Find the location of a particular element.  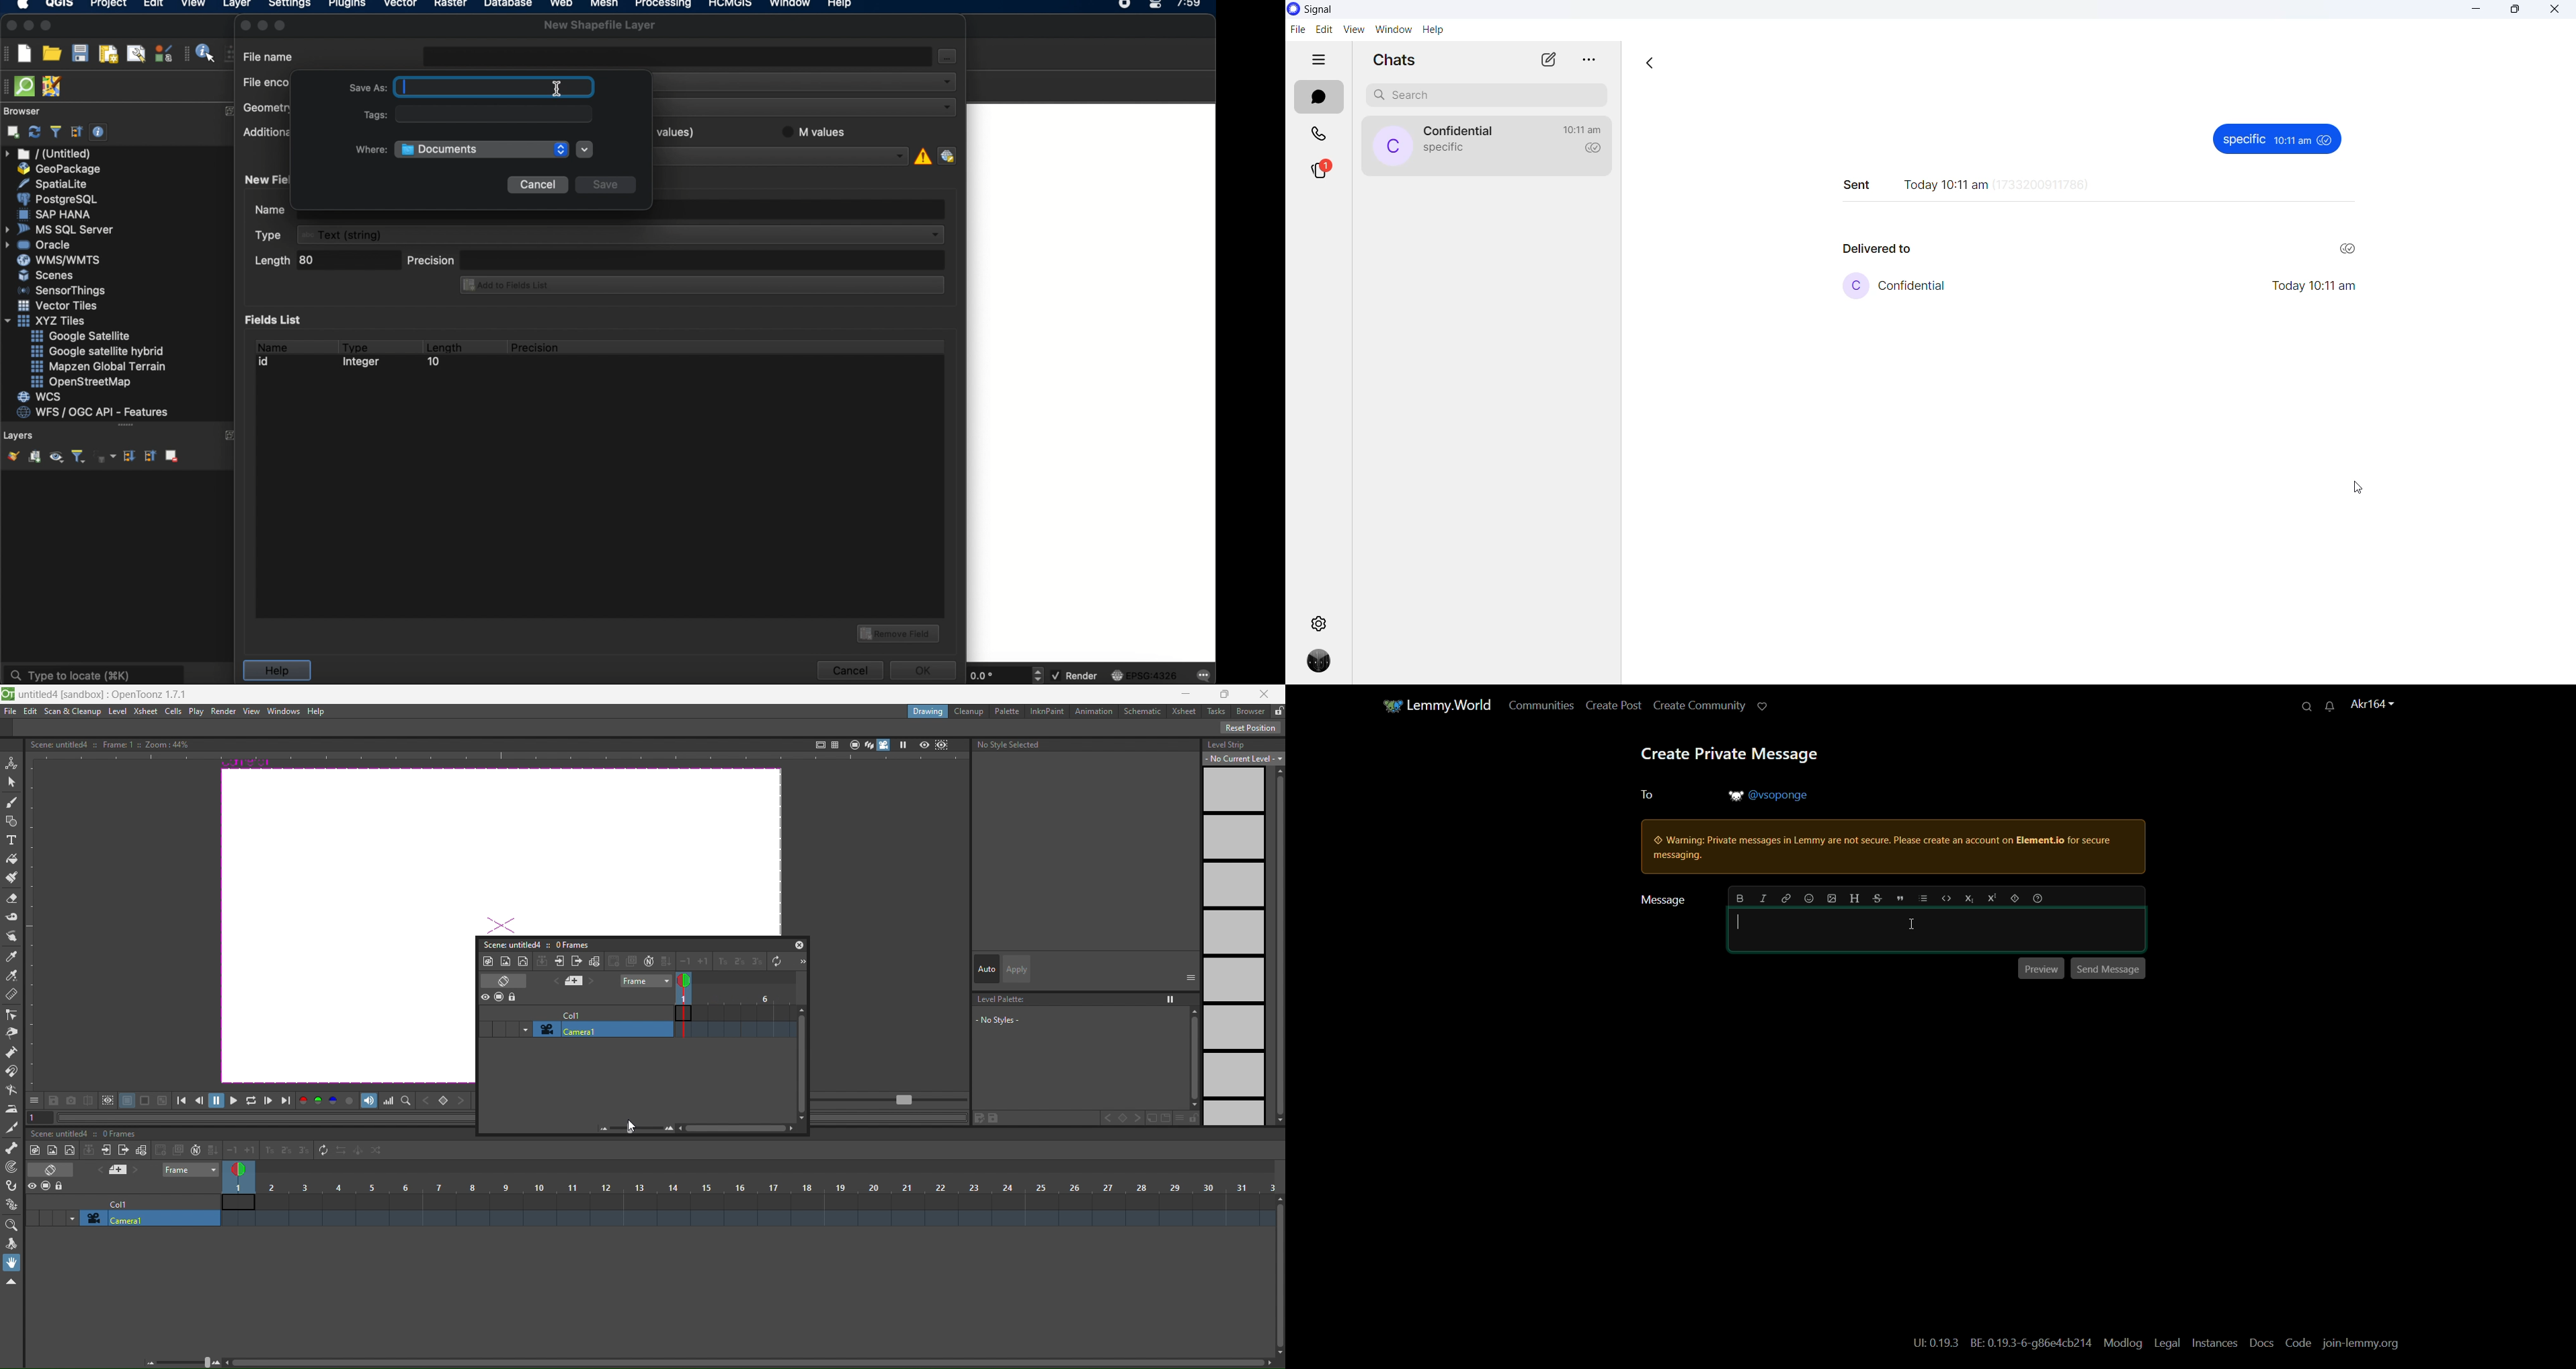

create private message is located at coordinates (1729, 756).